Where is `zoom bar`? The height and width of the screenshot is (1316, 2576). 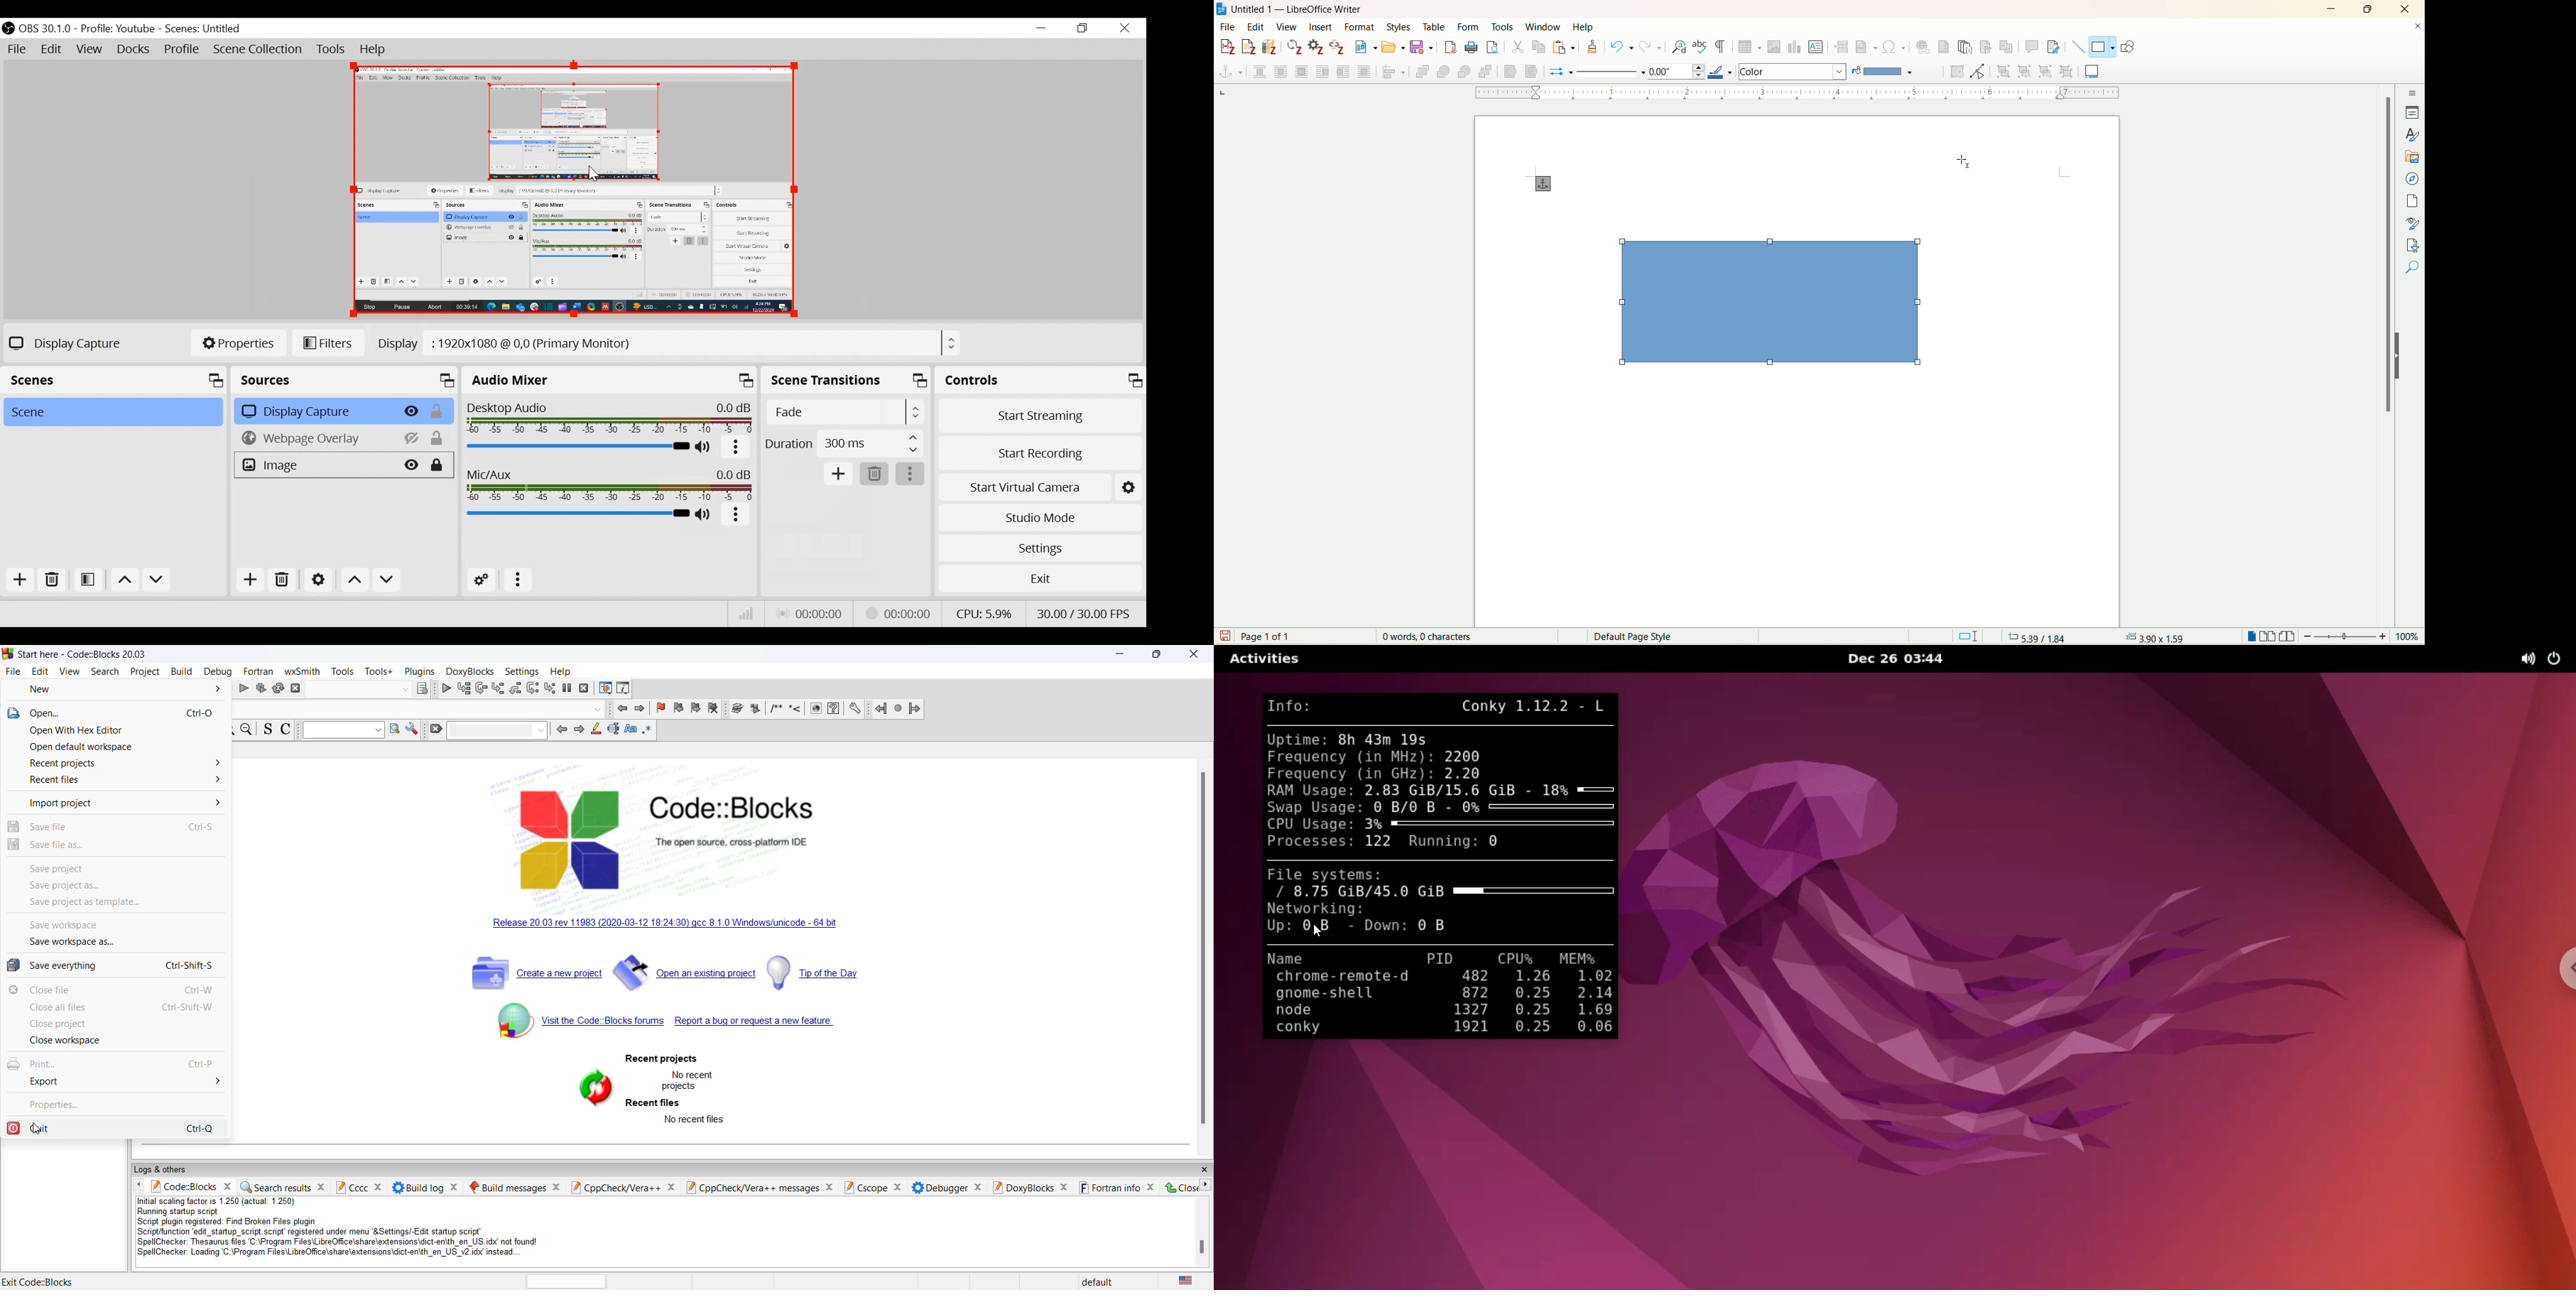 zoom bar is located at coordinates (2346, 636).